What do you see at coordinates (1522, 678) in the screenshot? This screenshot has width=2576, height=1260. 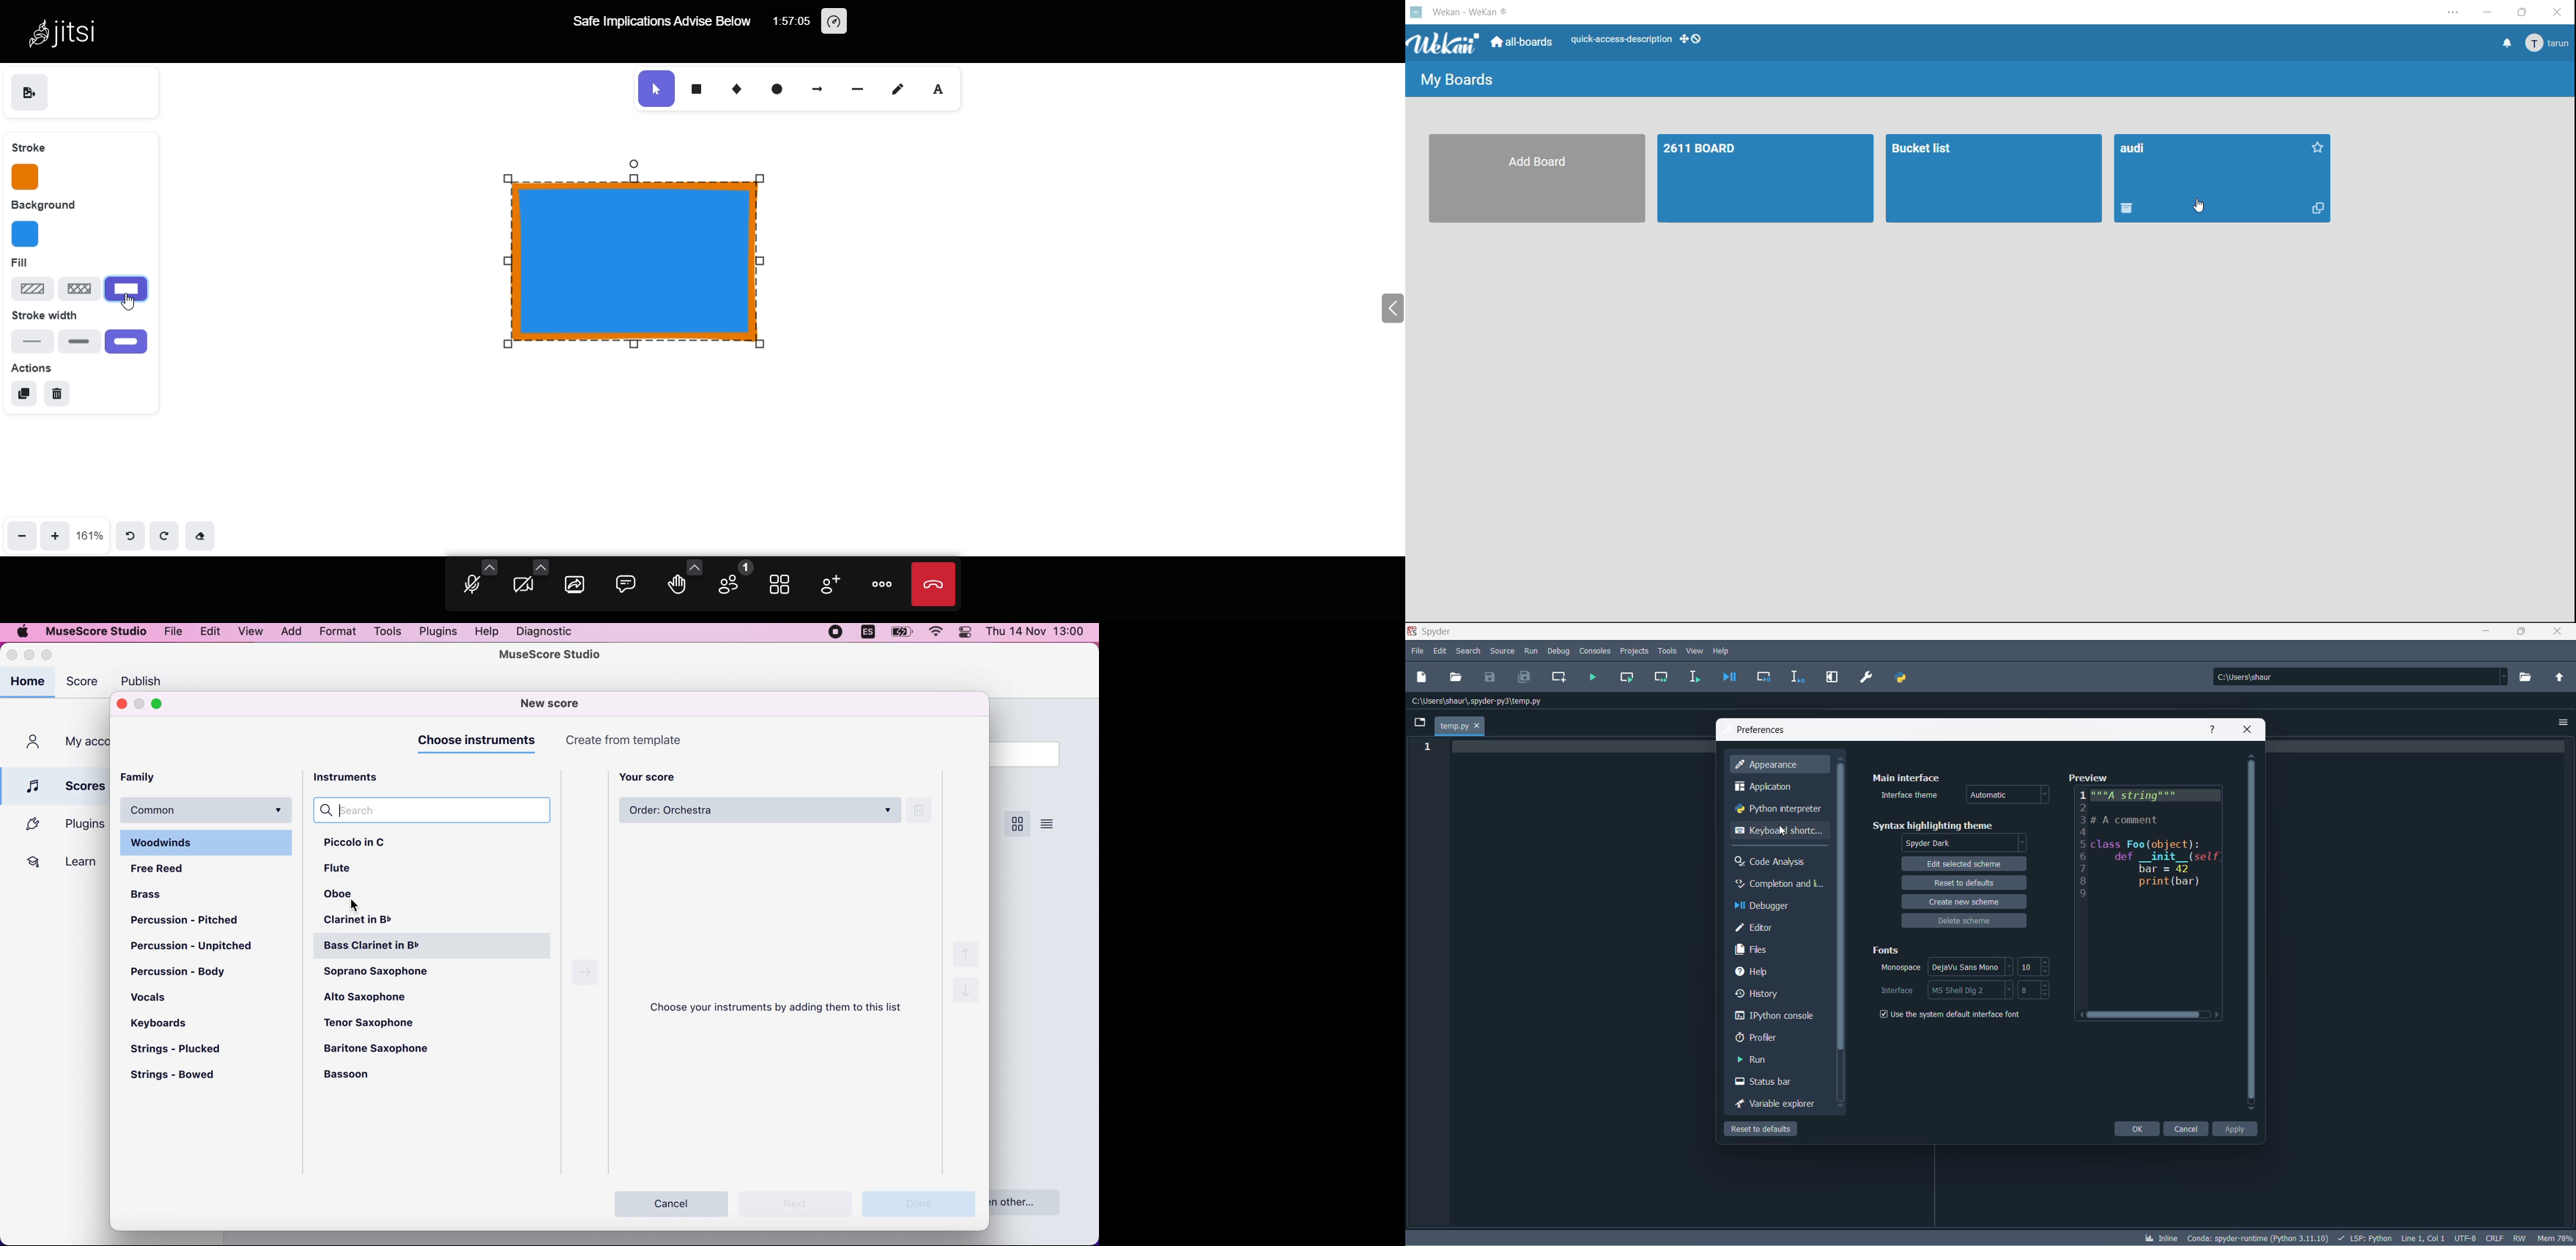 I see `save all` at bounding box center [1522, 678].